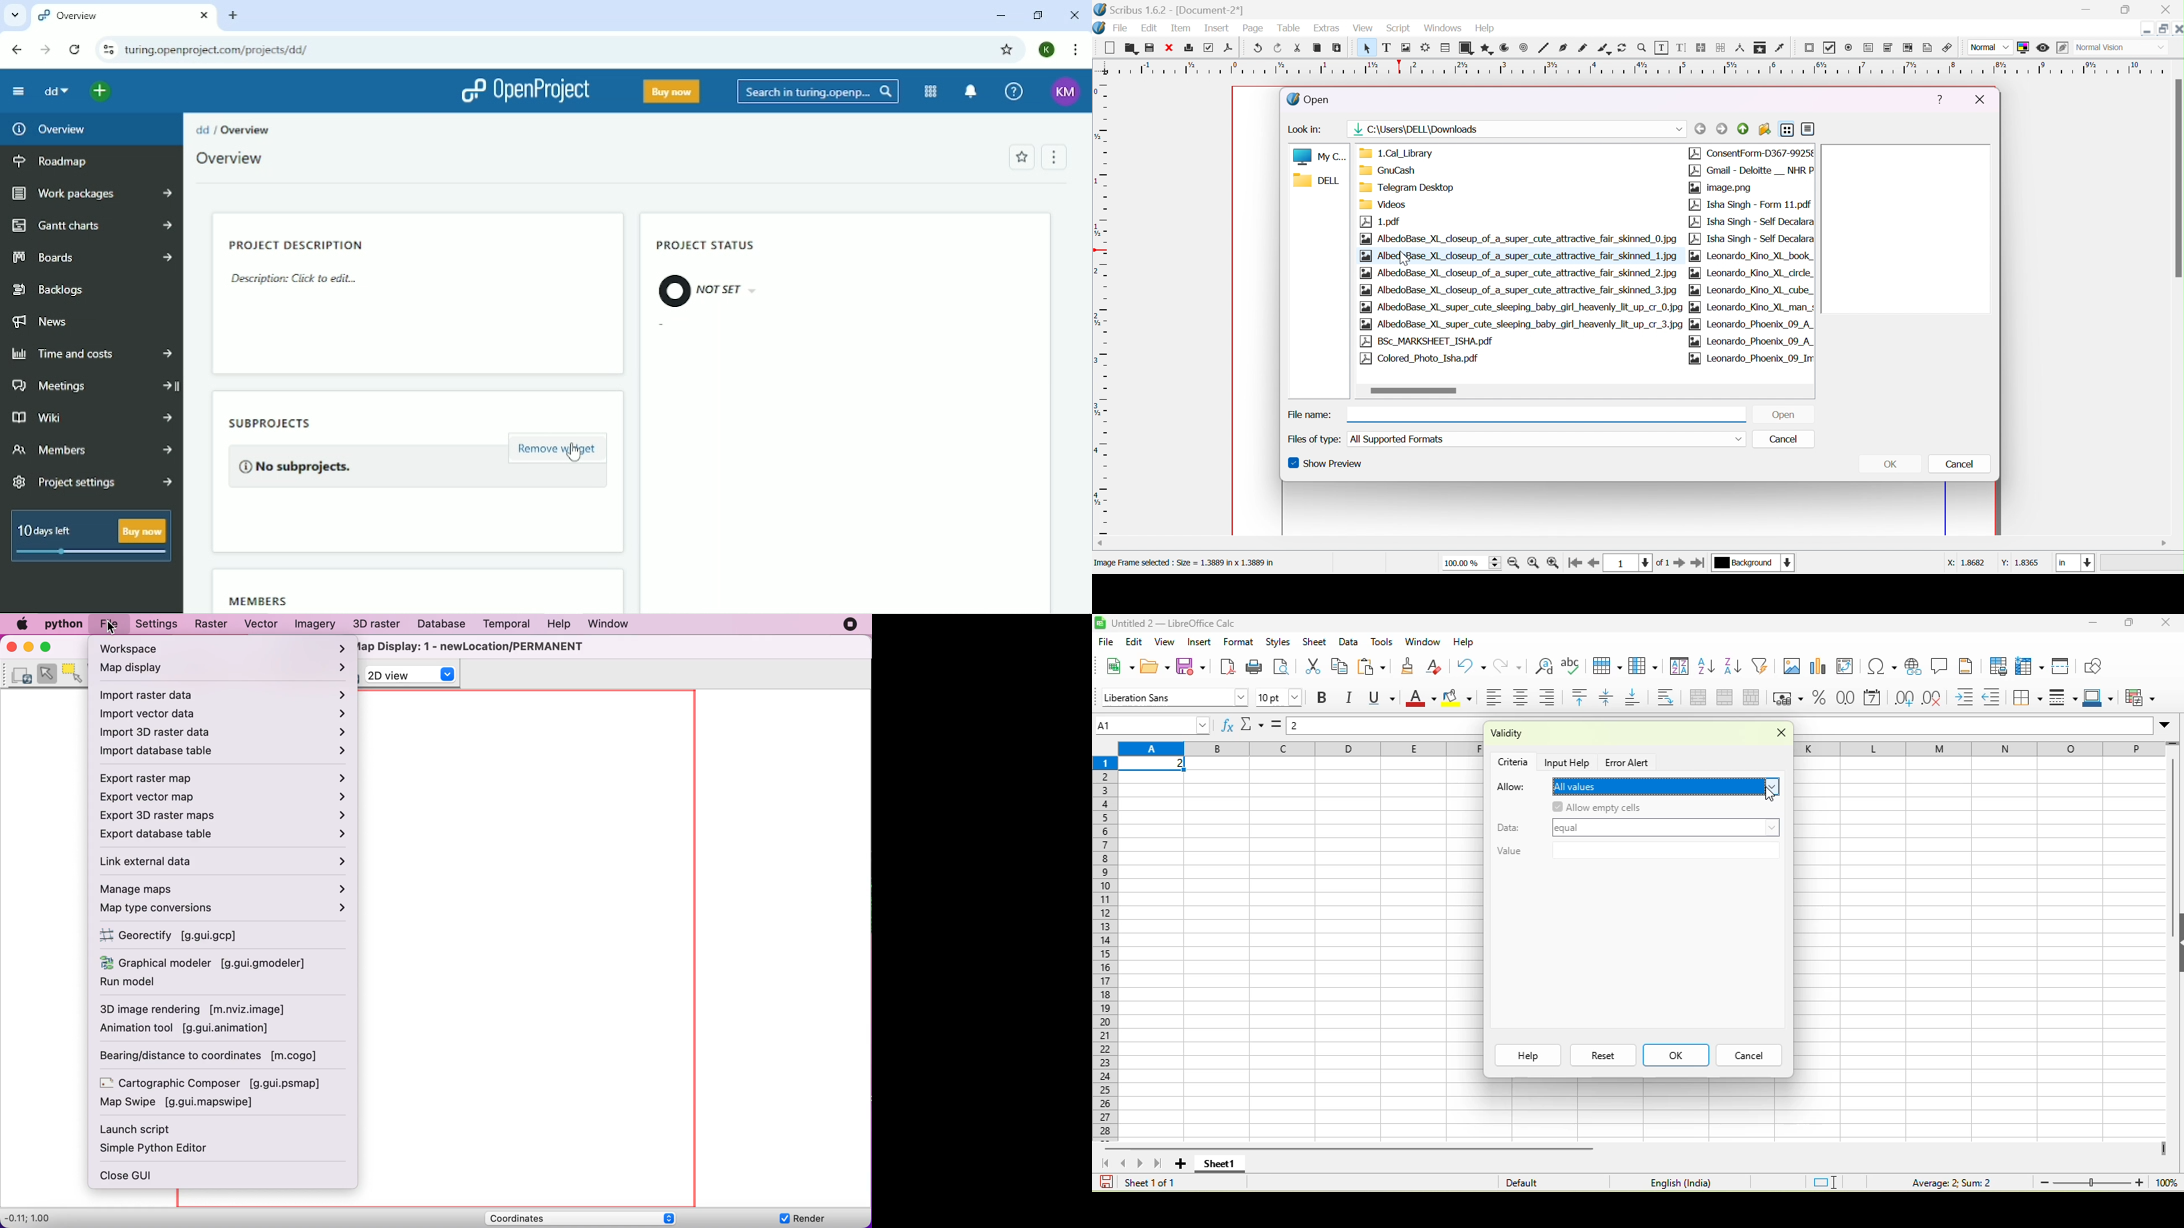 The width and height of the screenshot is (2184, 1232). I want to click on scroll to first sheet, so click(1104, 1162).